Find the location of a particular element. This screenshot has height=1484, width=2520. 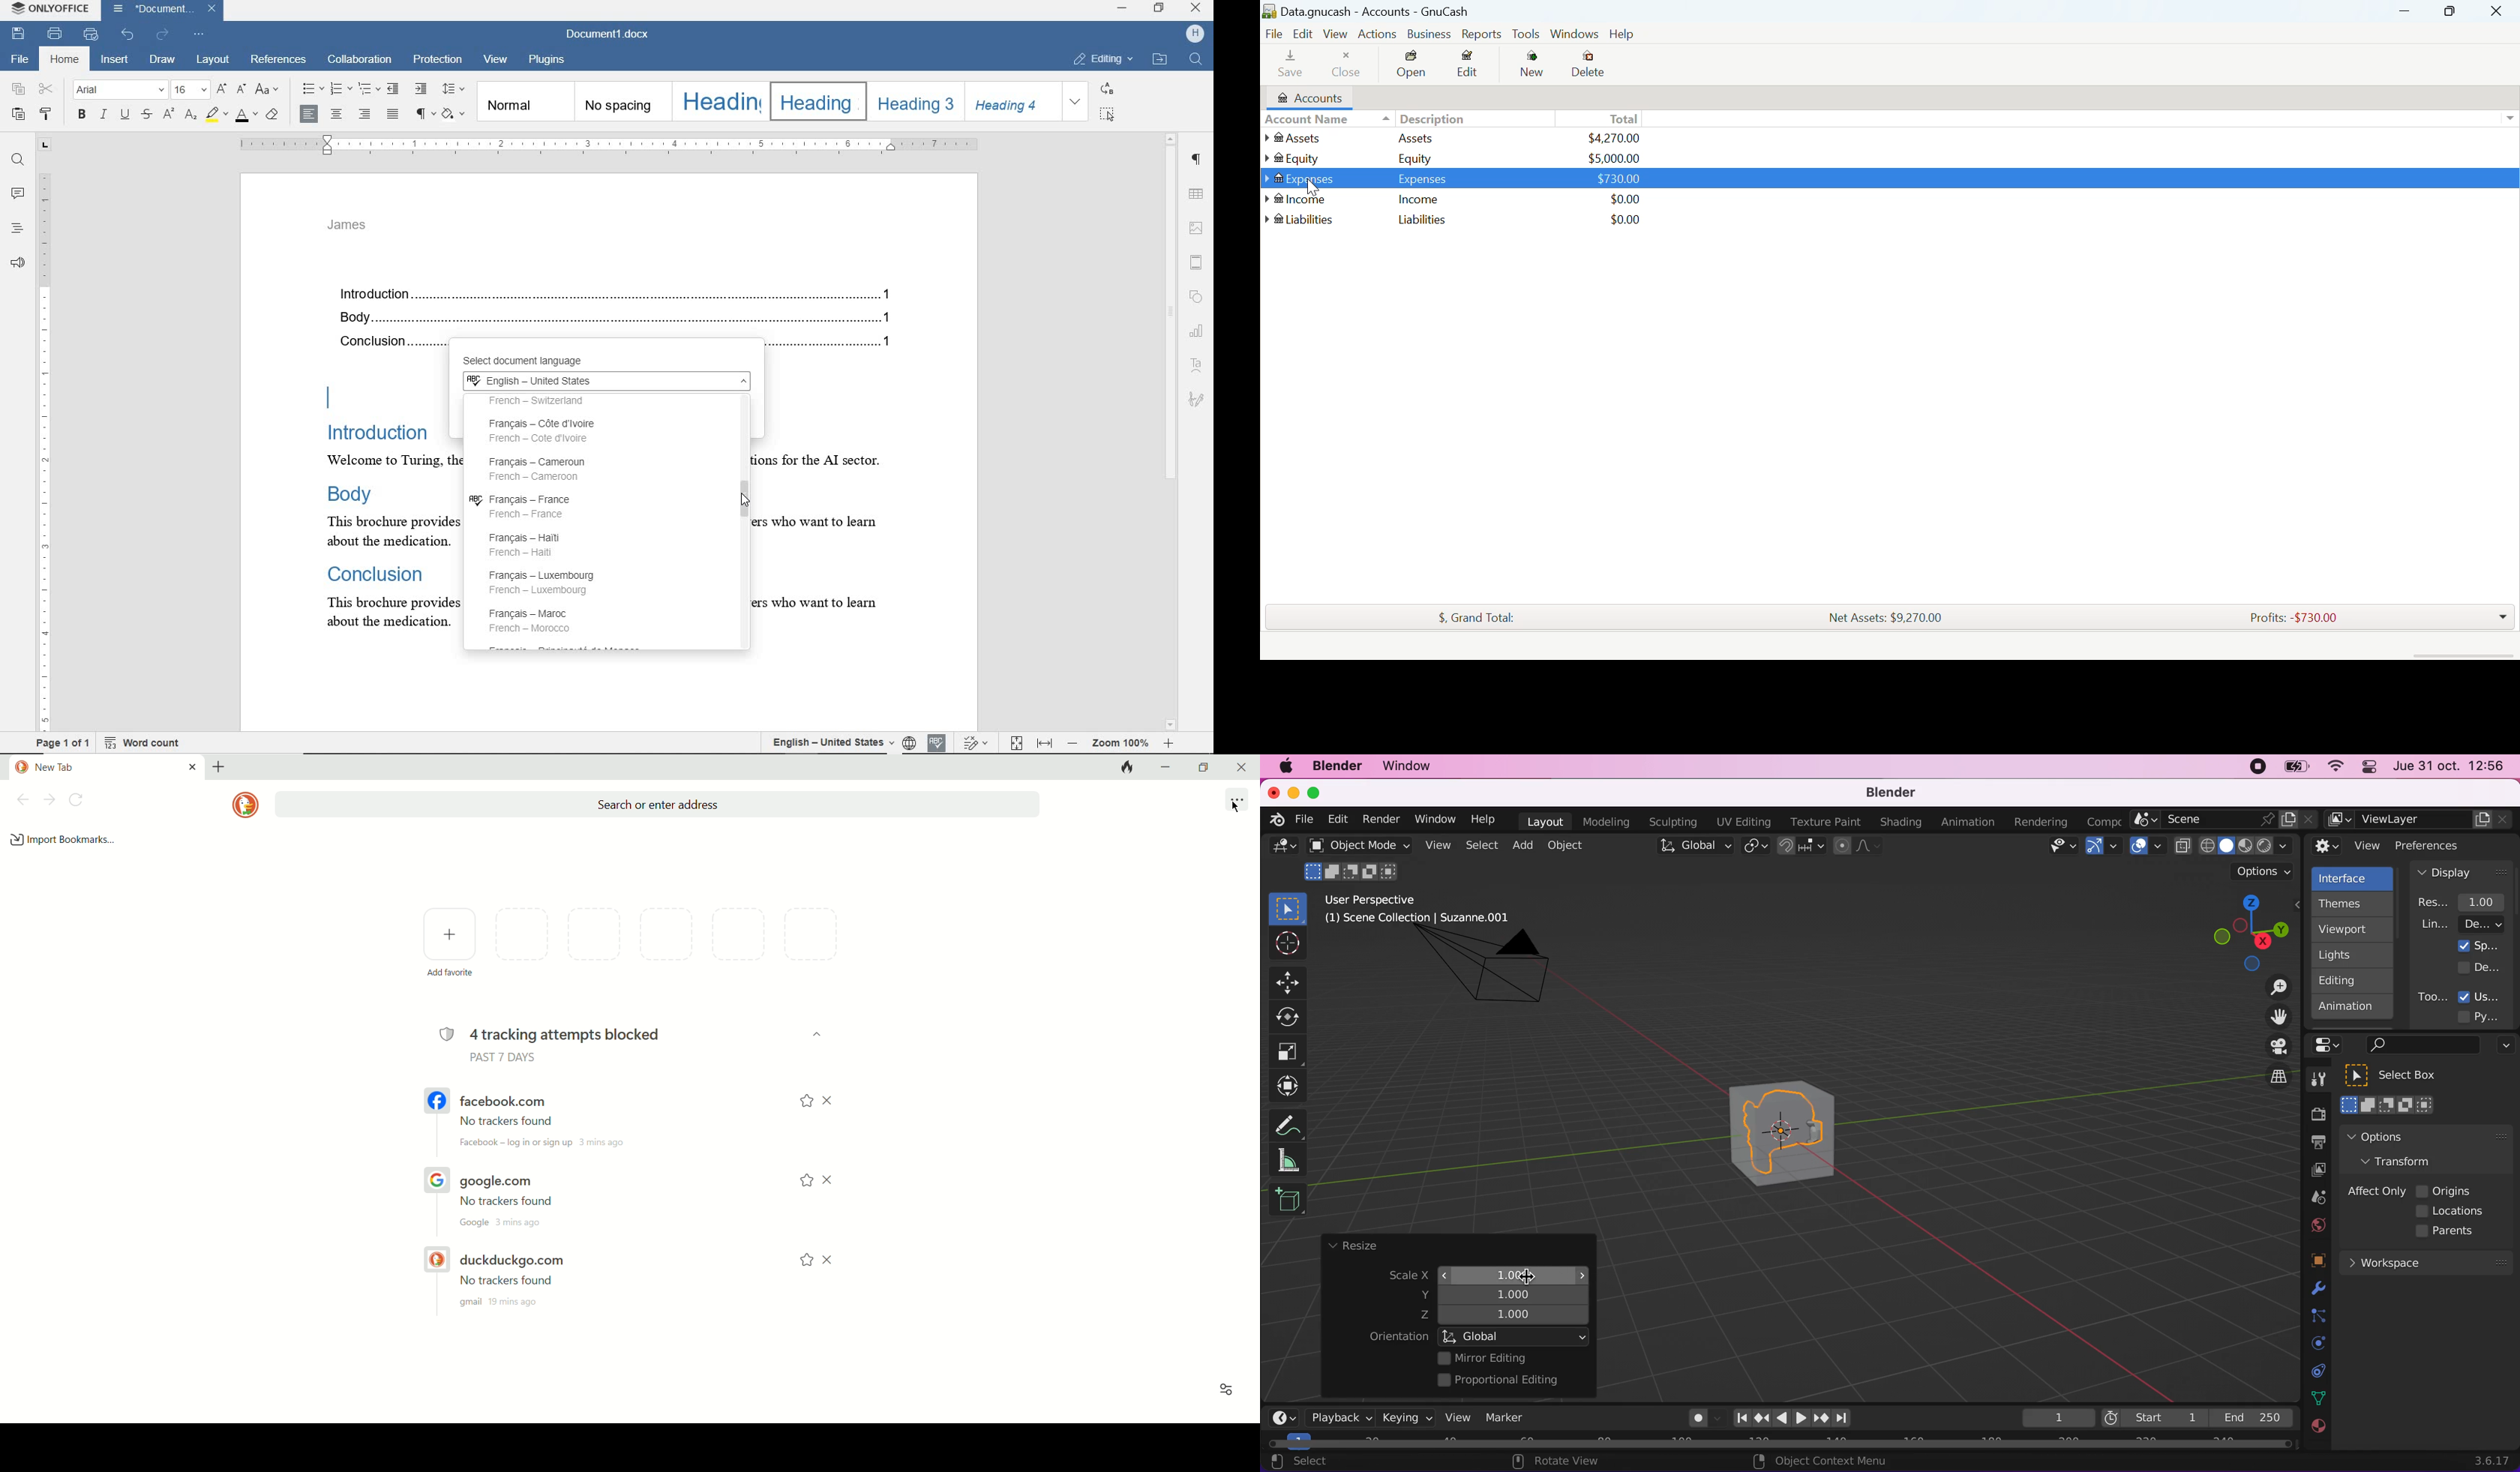

window is located at coordinates (1411, 766).